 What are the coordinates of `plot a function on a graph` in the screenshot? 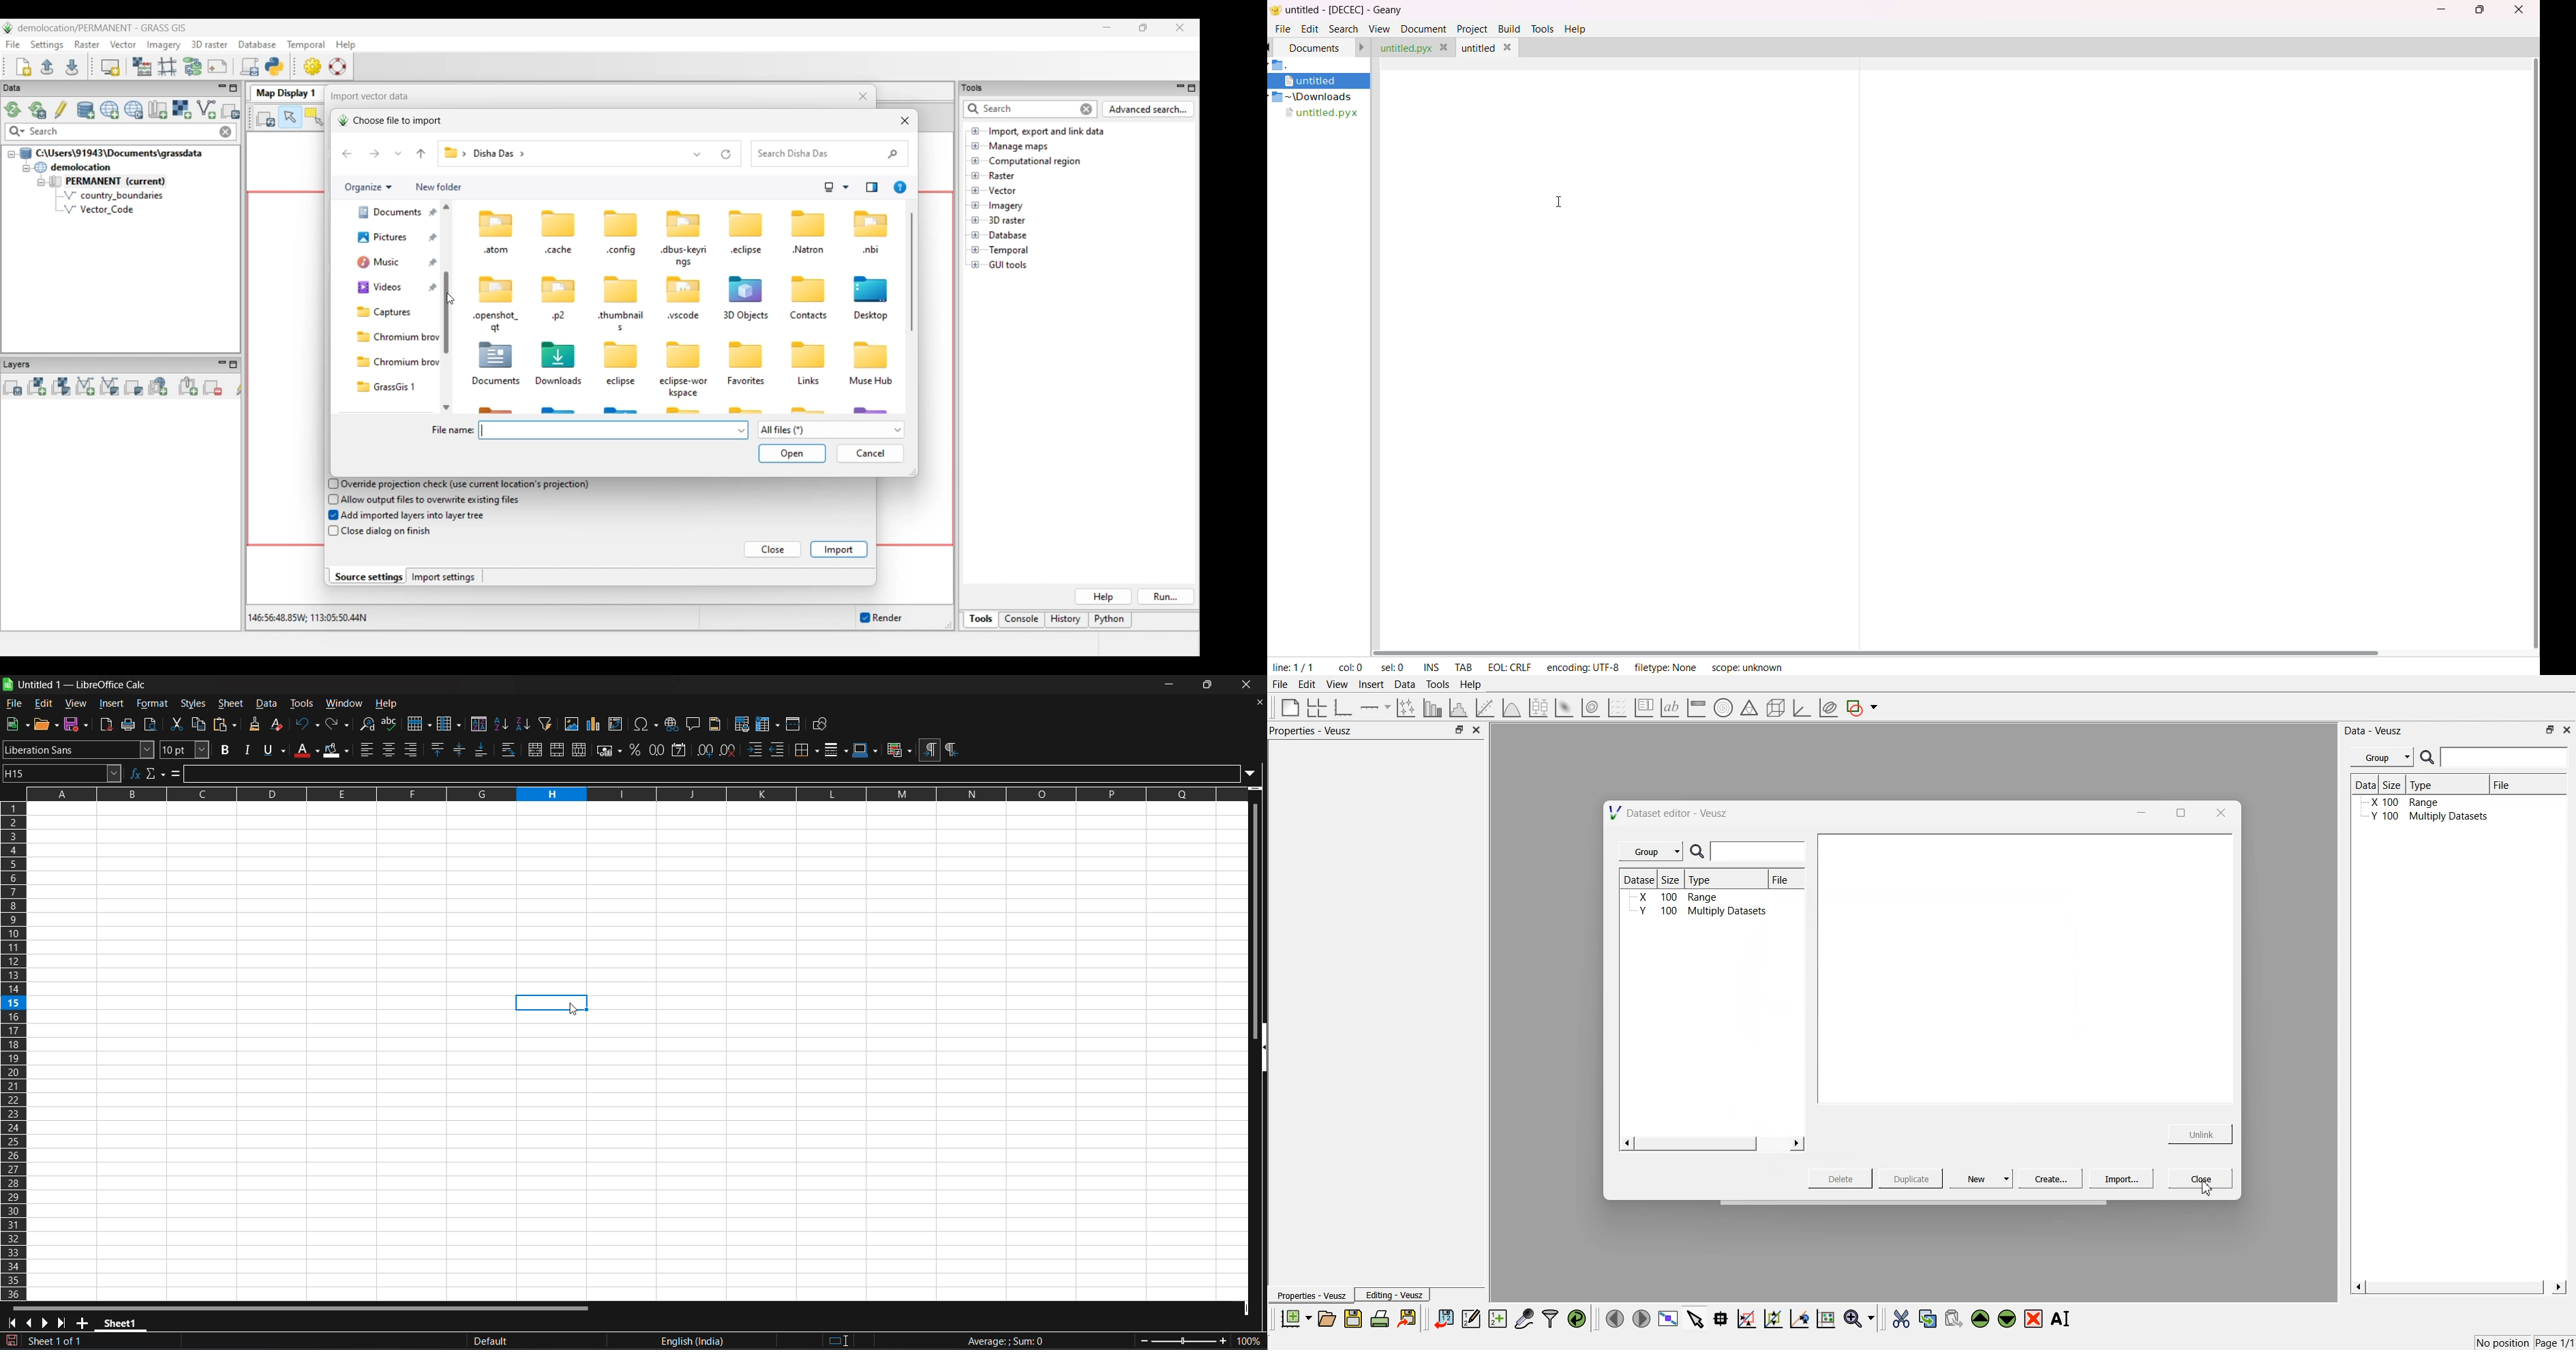 It's located at (1511, 706).